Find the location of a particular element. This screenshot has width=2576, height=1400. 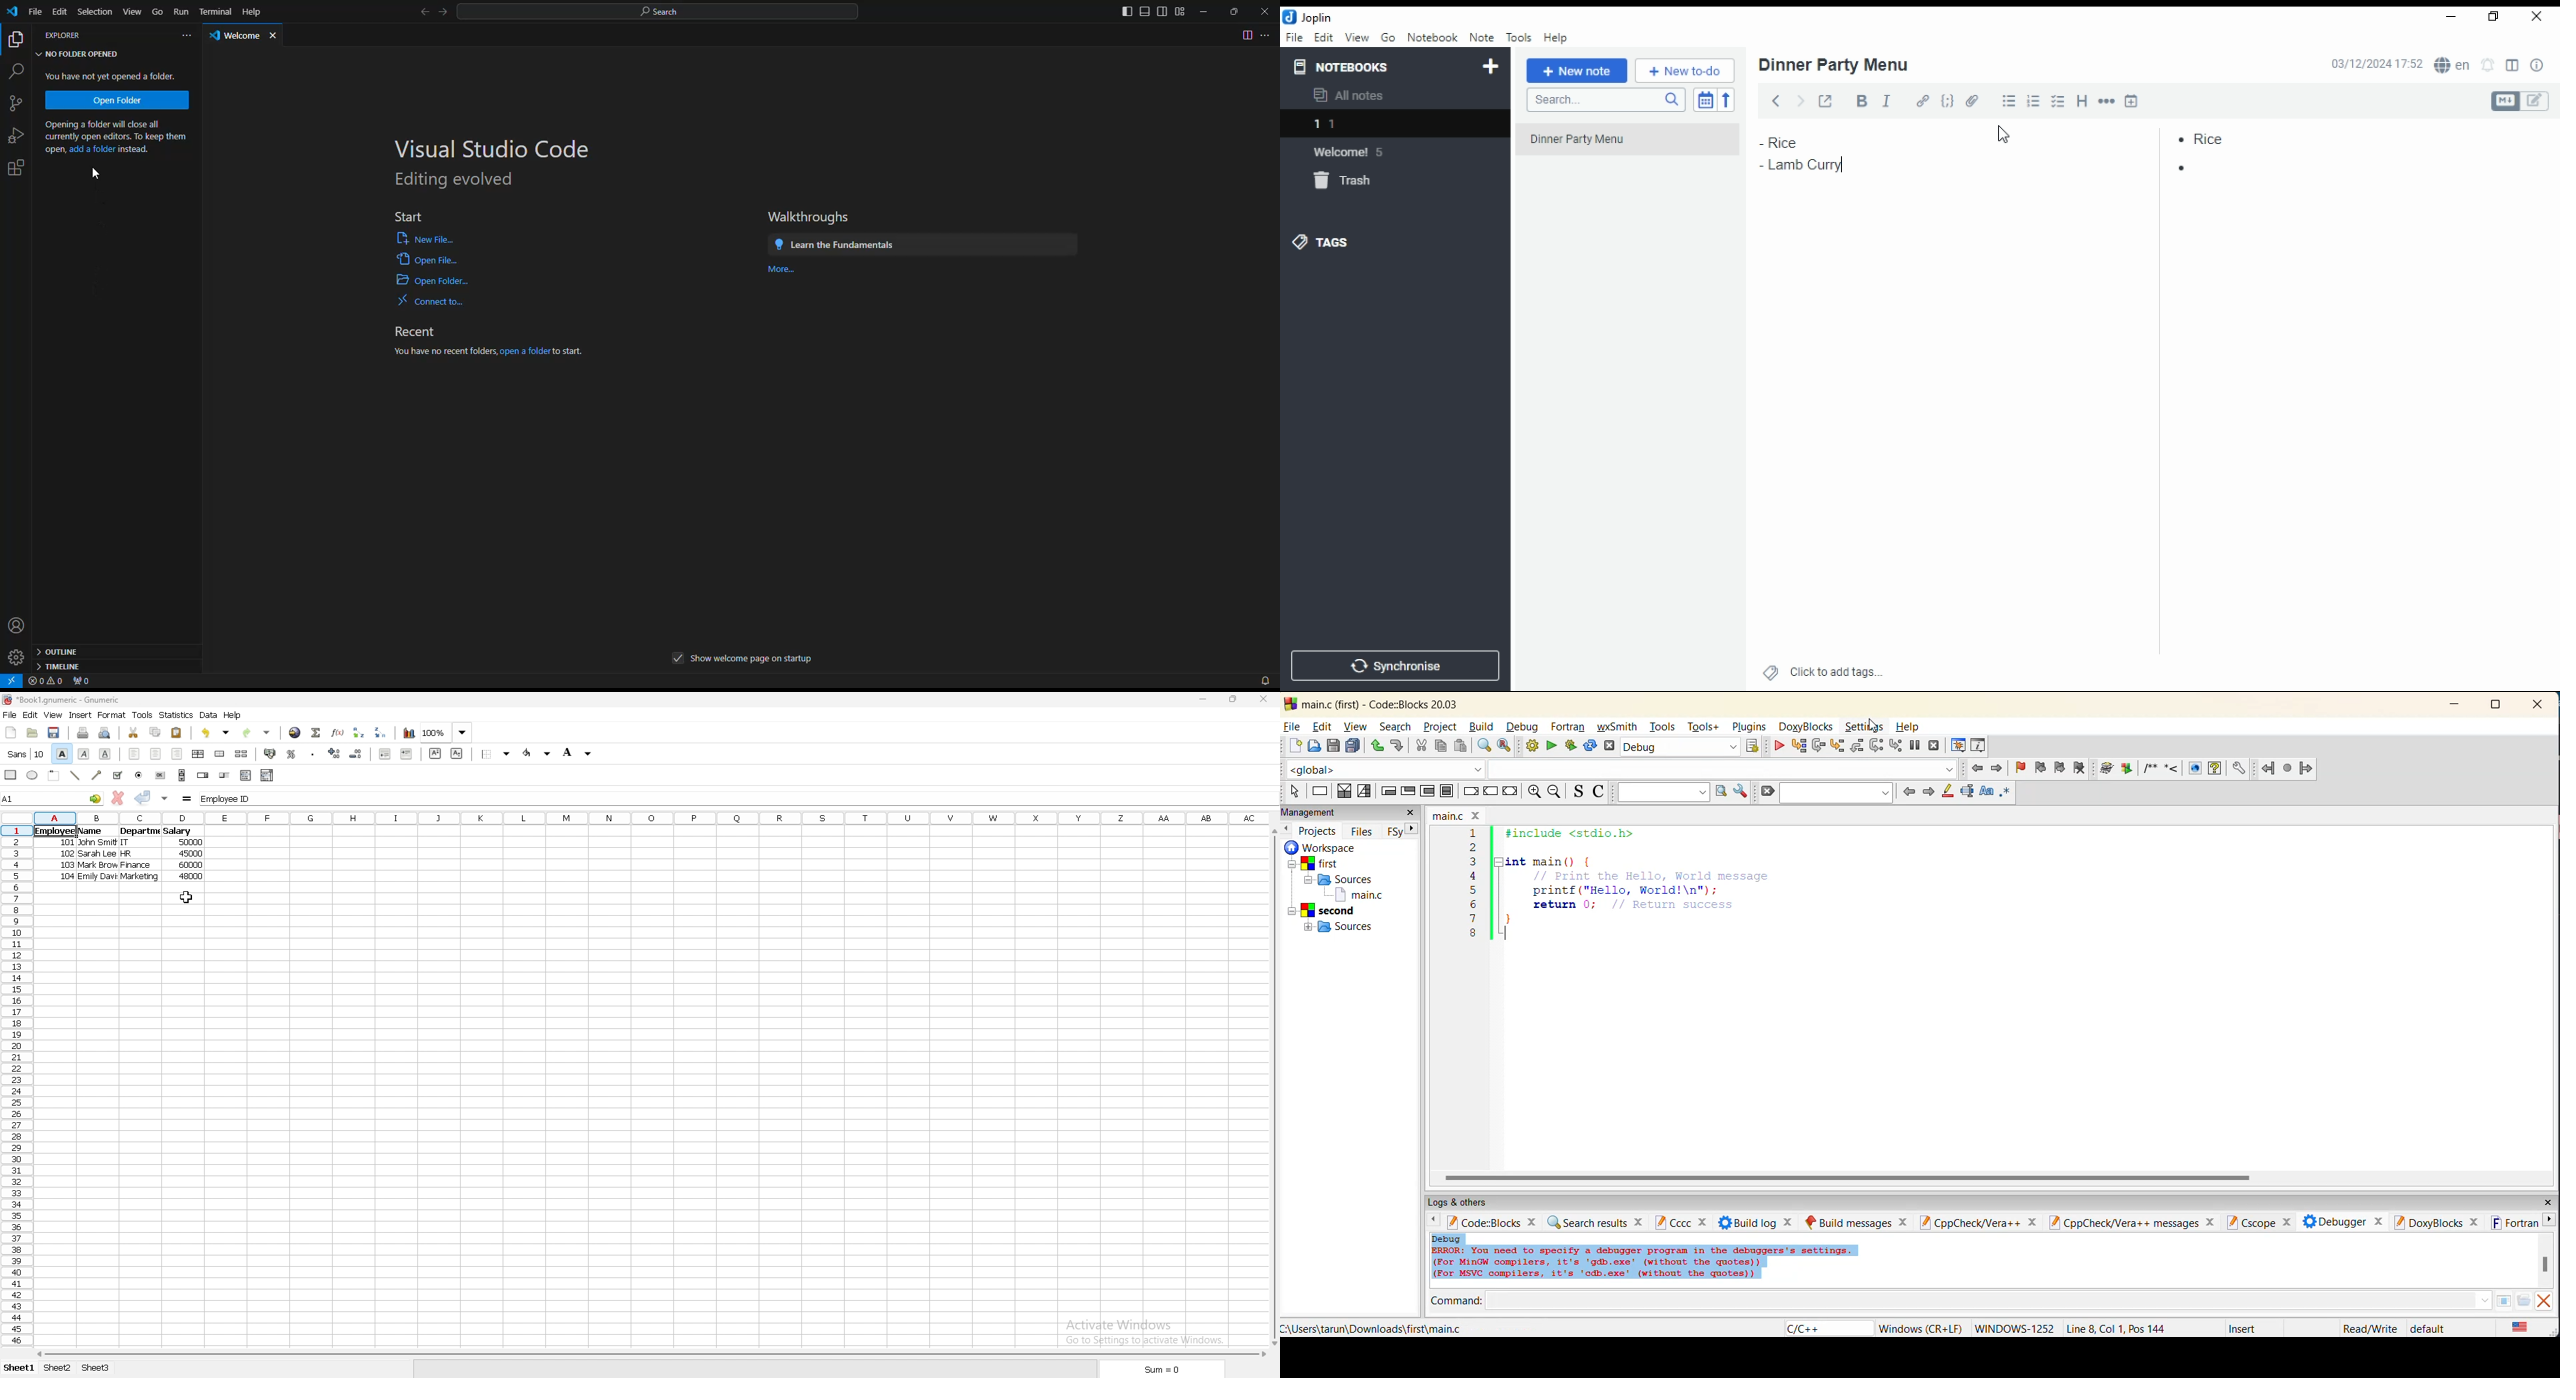

new to-do list is located at coordinates (1685, 71).